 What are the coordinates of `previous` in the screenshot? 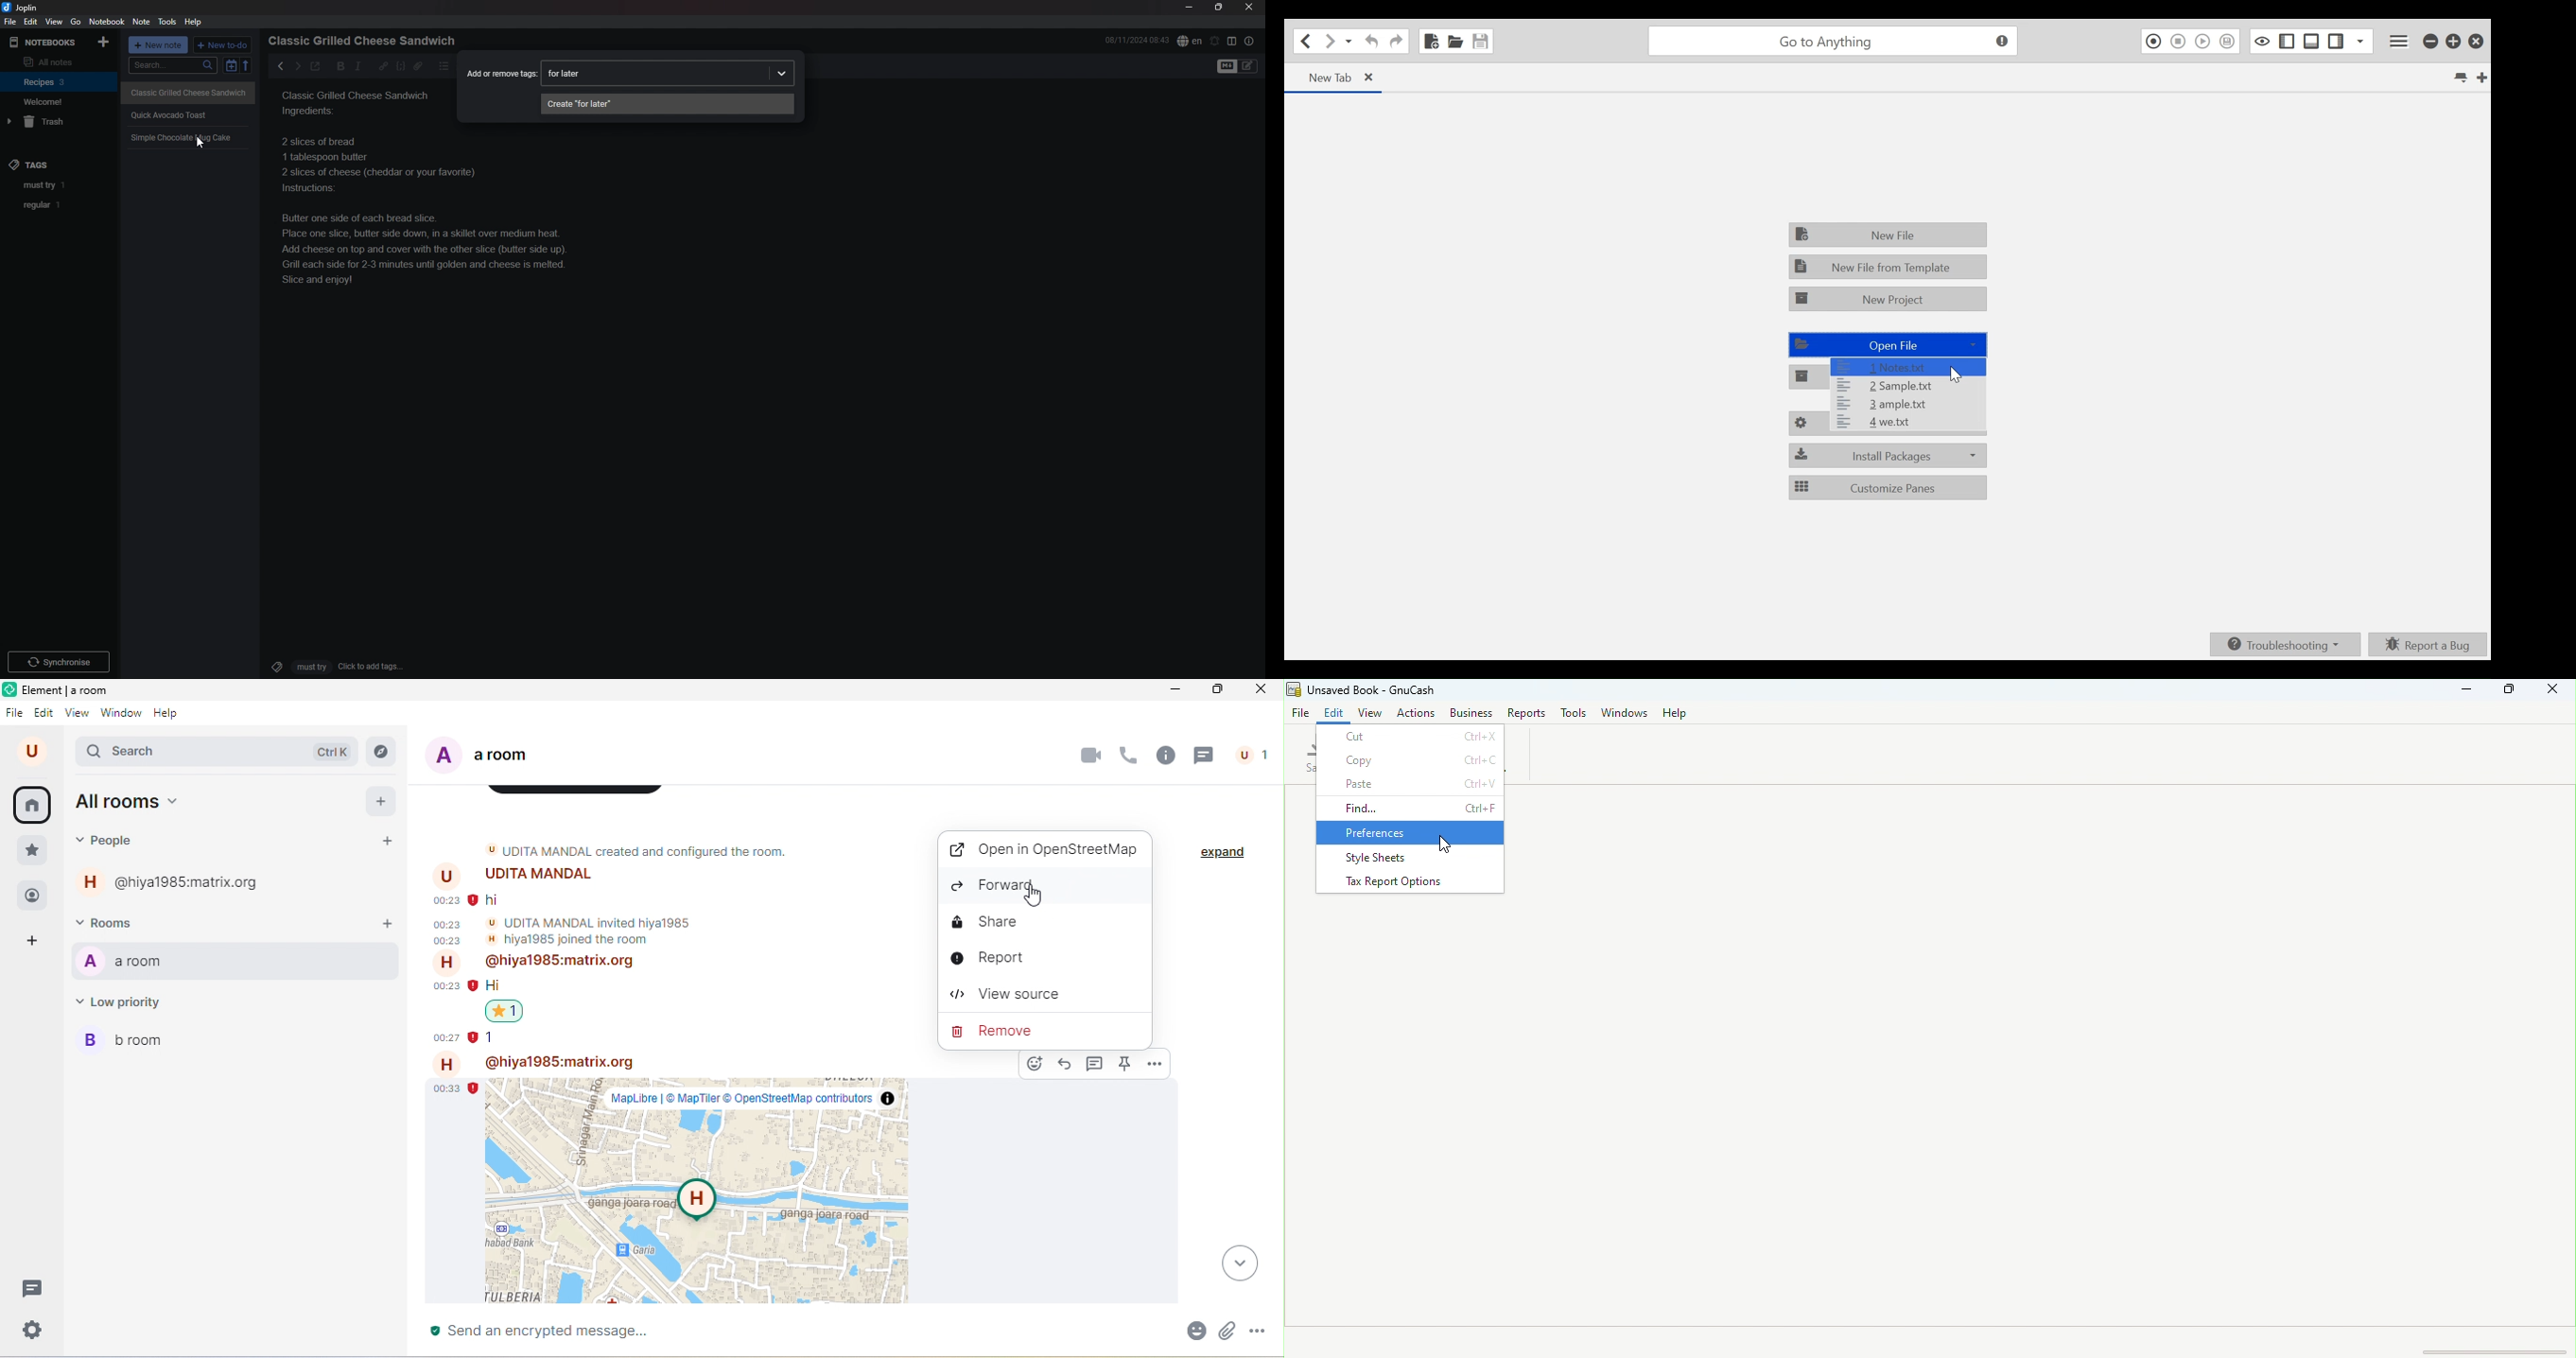 It's located at (281, 66).